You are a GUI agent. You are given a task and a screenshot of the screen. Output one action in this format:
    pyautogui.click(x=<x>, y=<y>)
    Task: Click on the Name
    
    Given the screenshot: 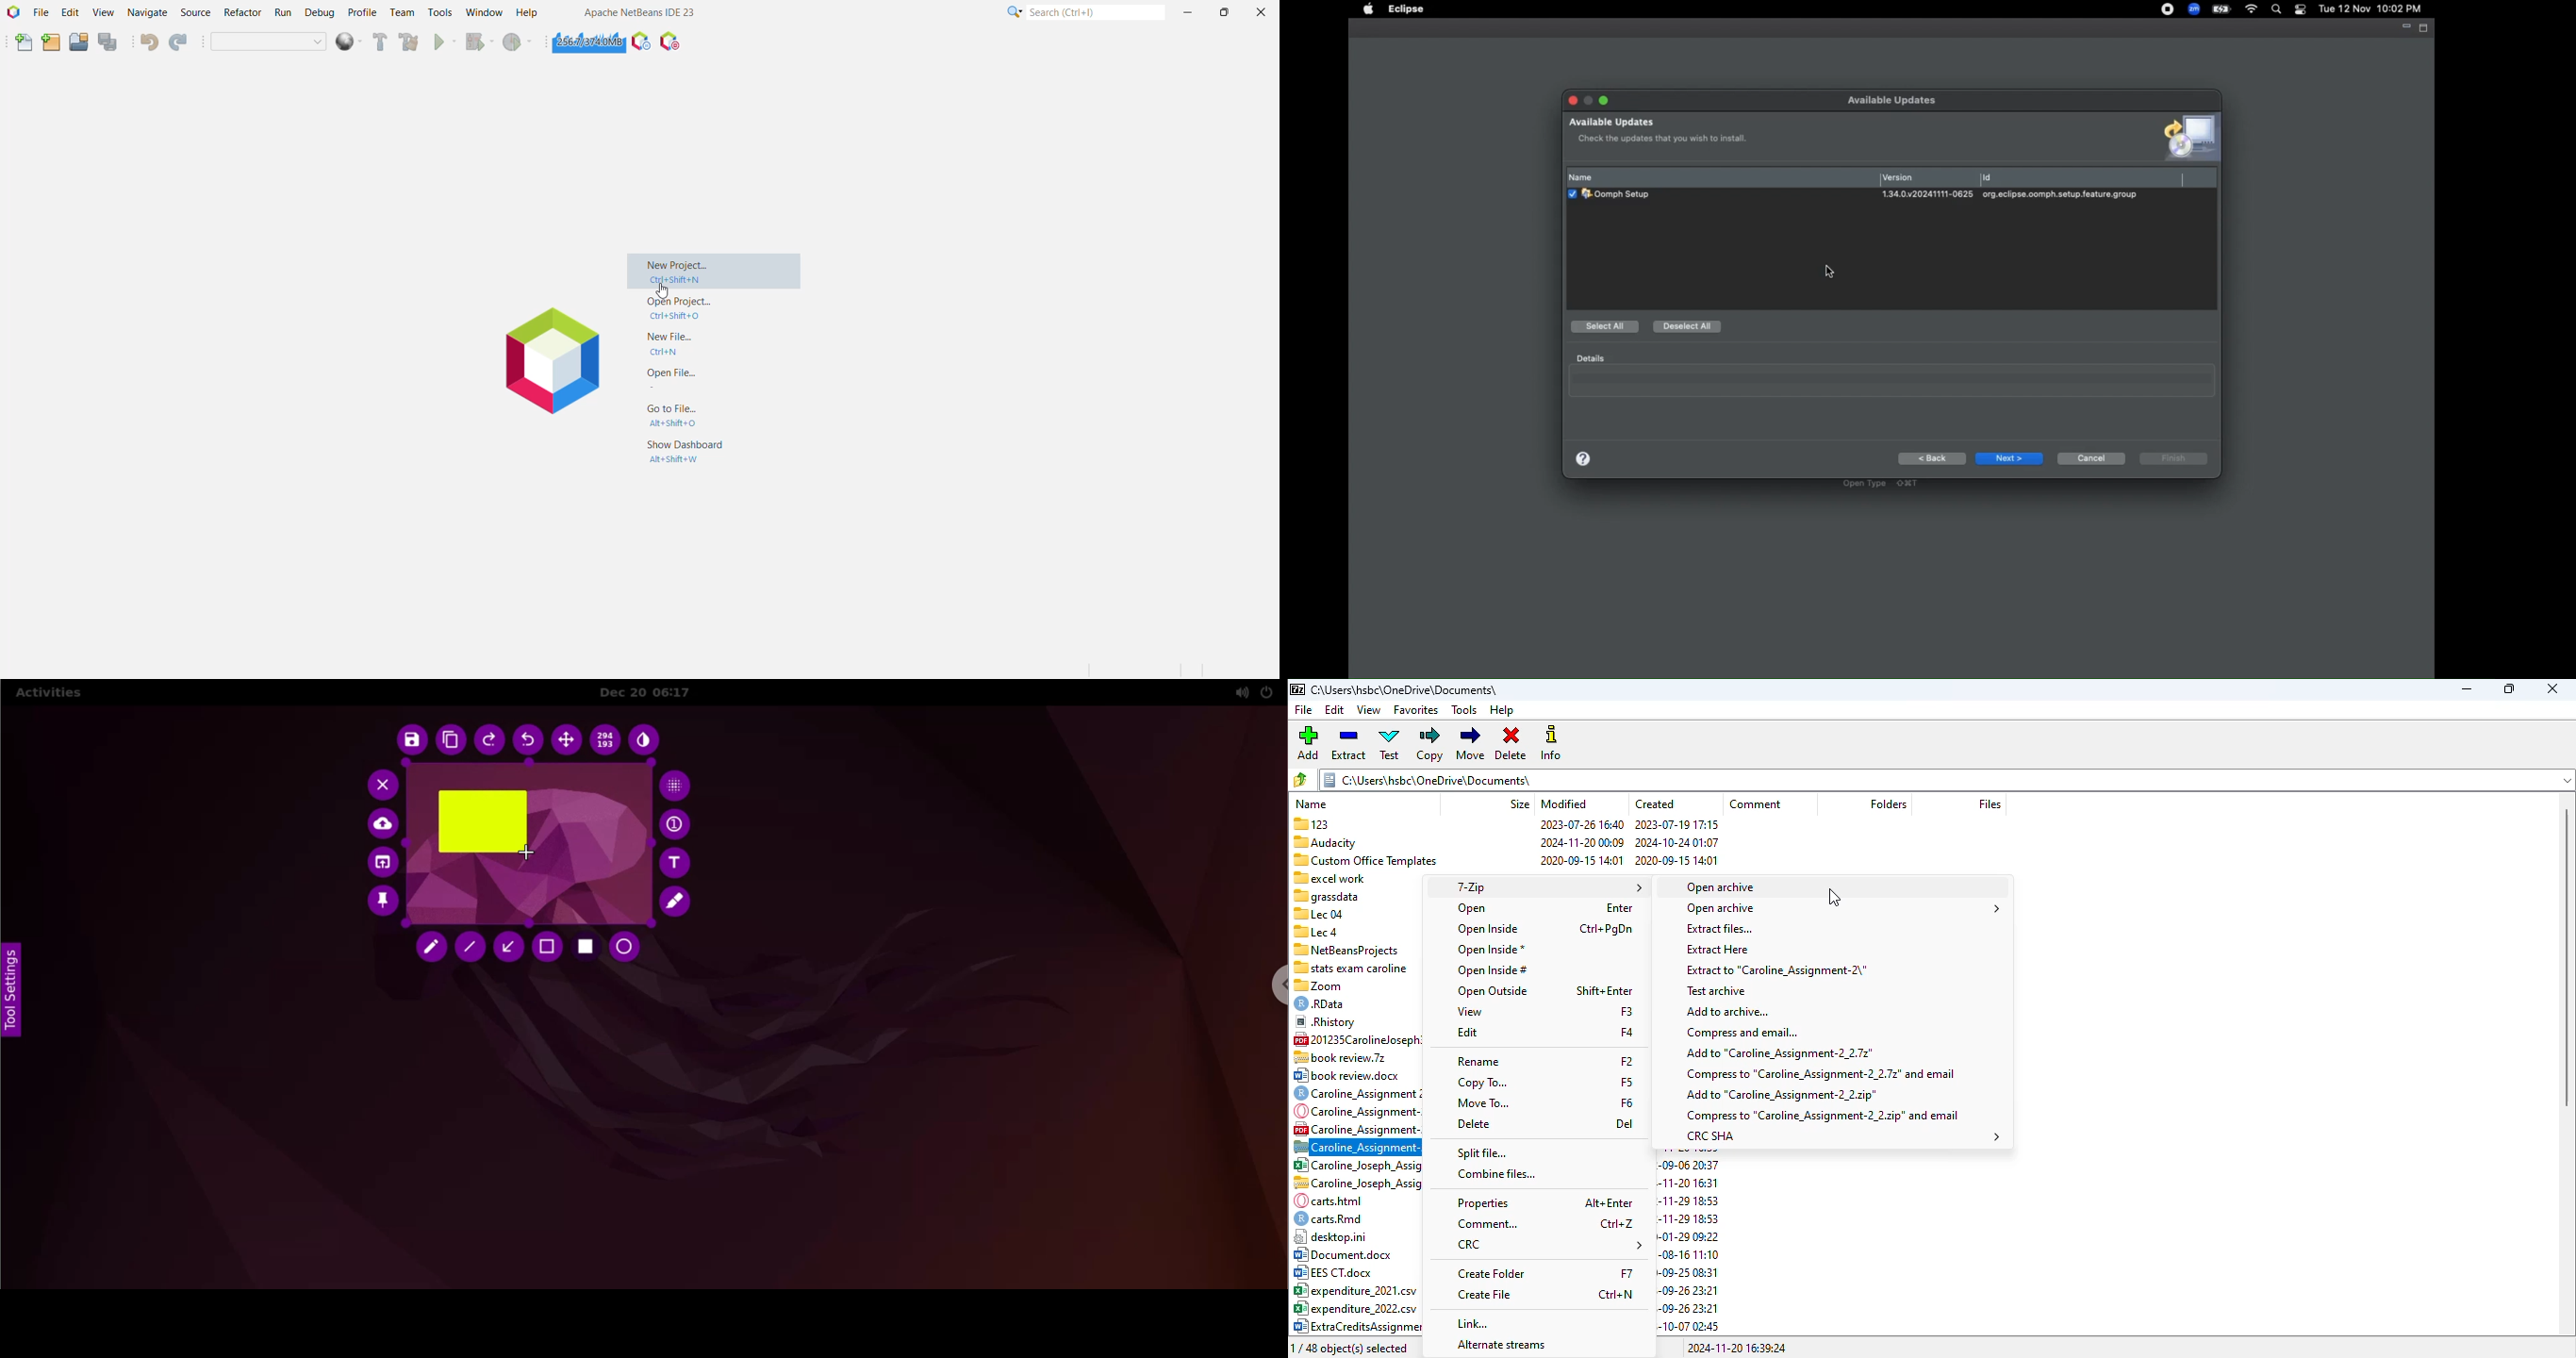 What is the action you would take?
    pyautogui.click(x=1721, y=177)
    